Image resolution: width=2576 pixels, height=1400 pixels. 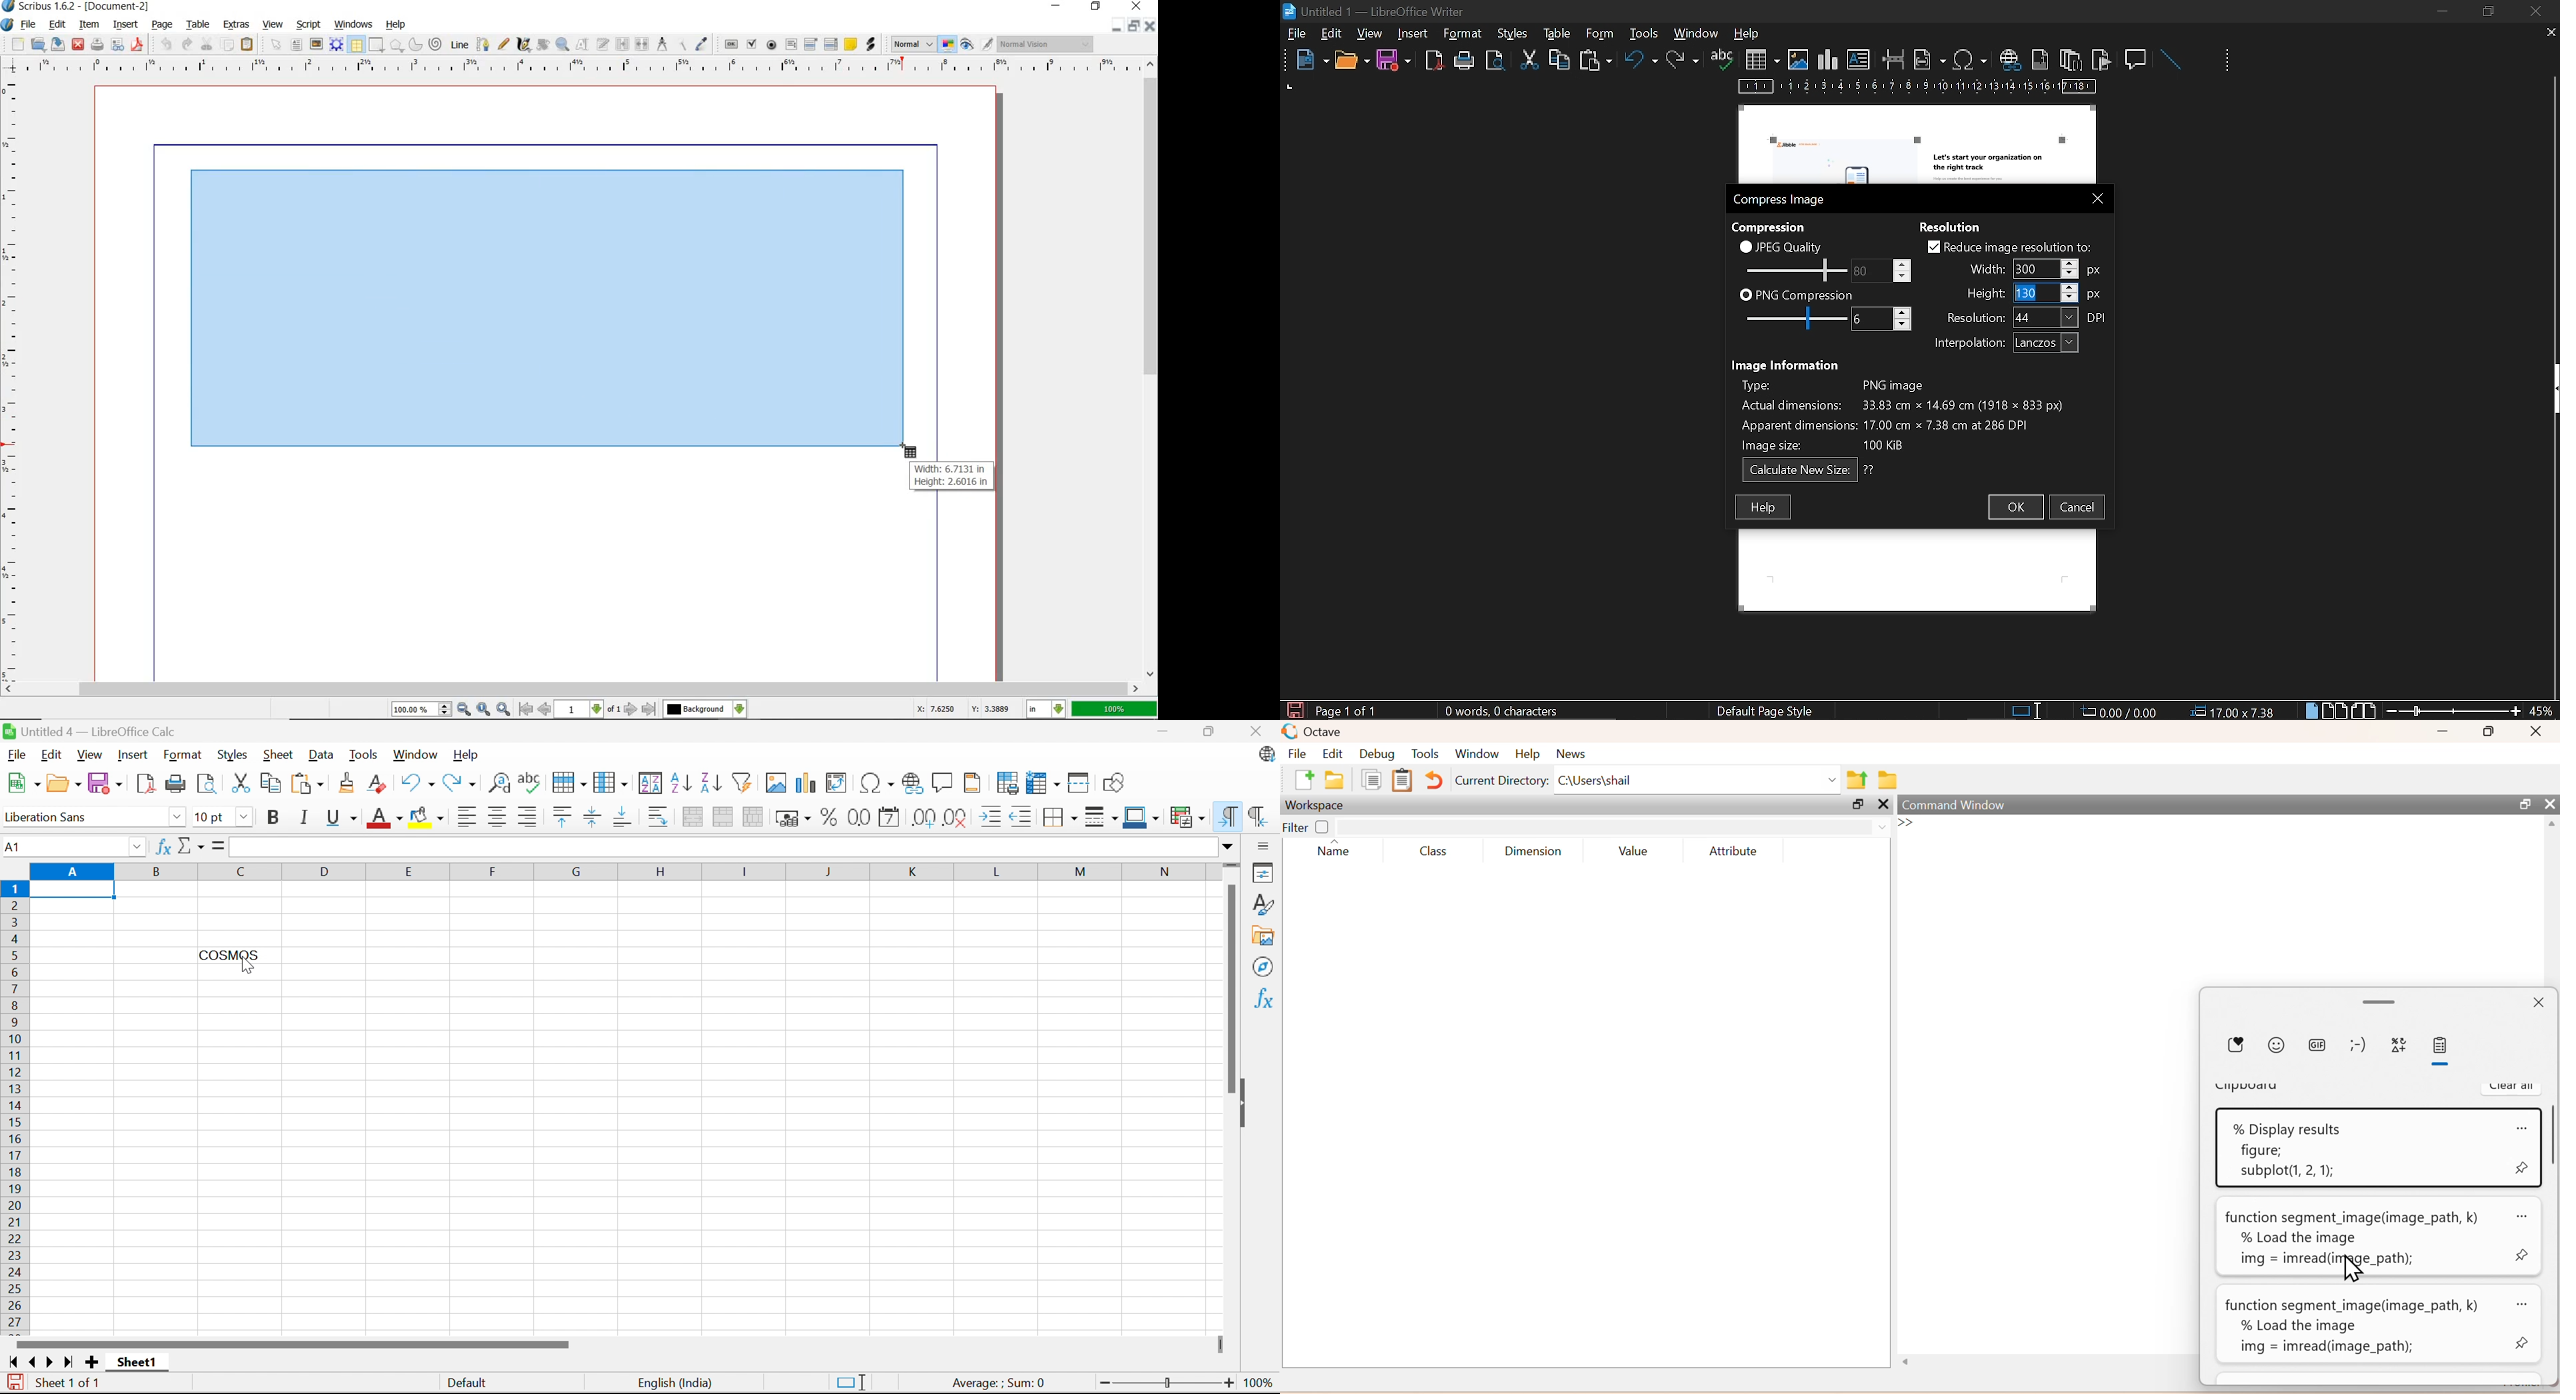 I want to click on measurements, so click(x=663, y=45).